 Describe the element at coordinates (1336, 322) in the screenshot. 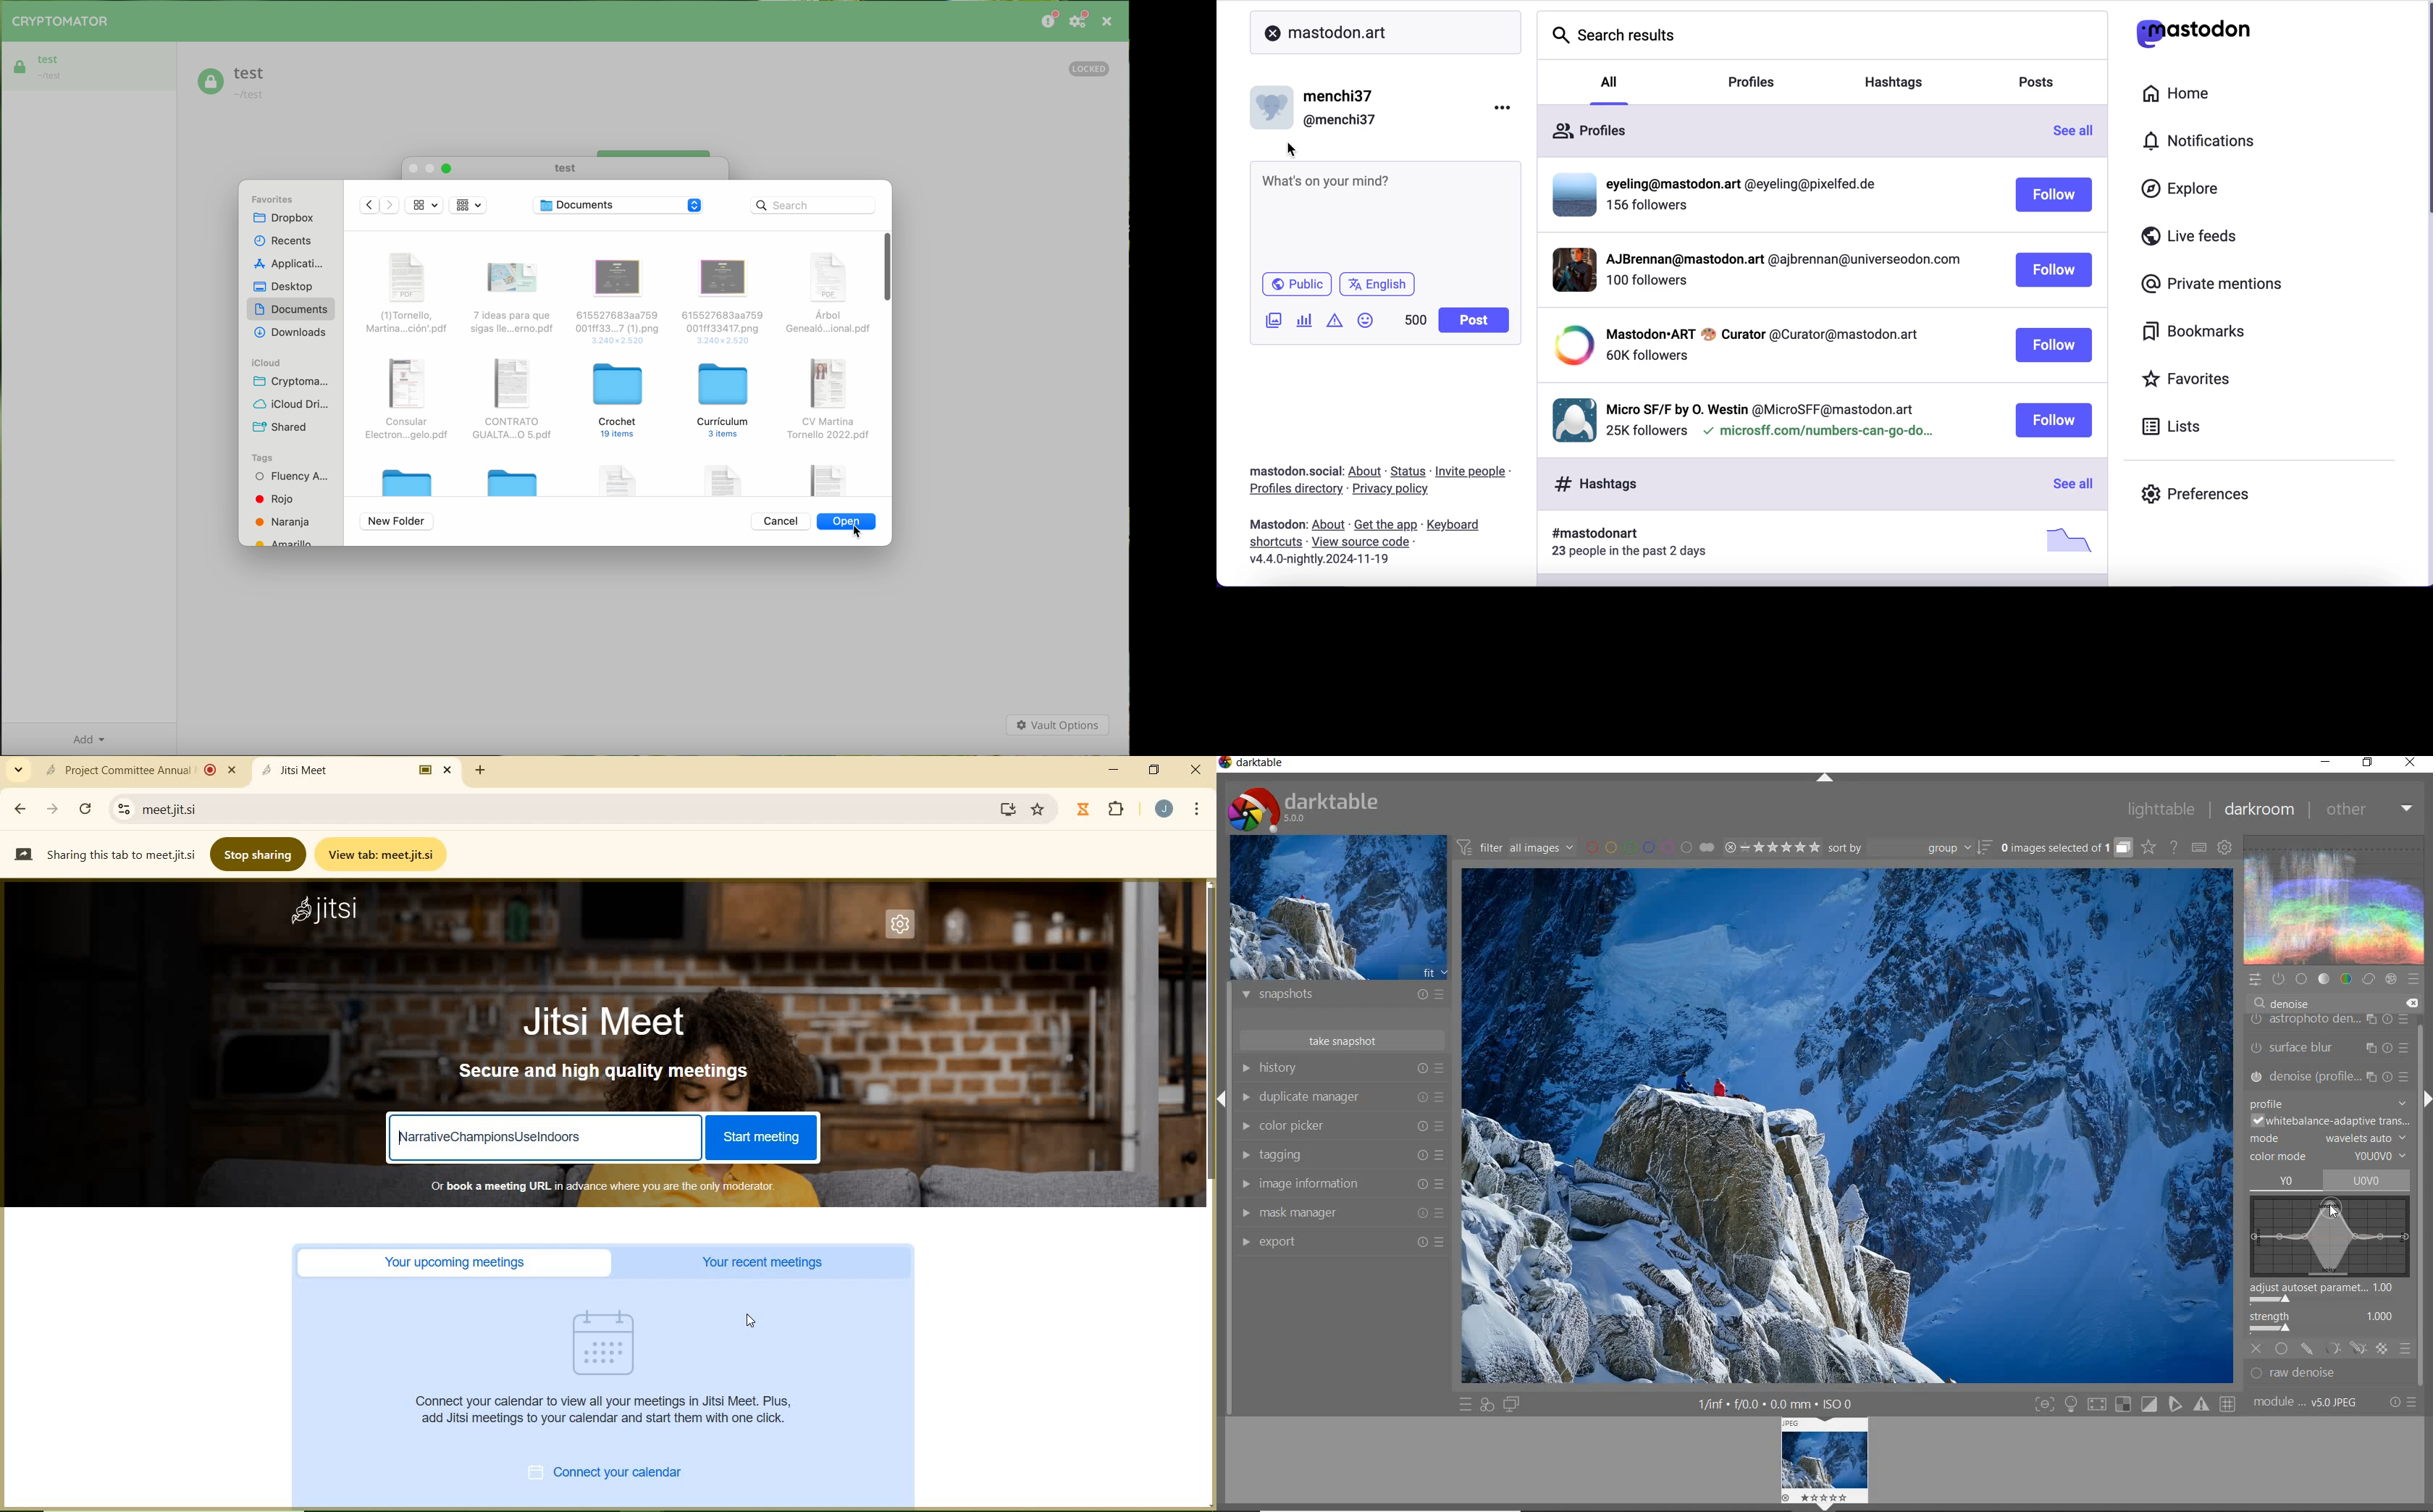

I see `add warning` at that location.